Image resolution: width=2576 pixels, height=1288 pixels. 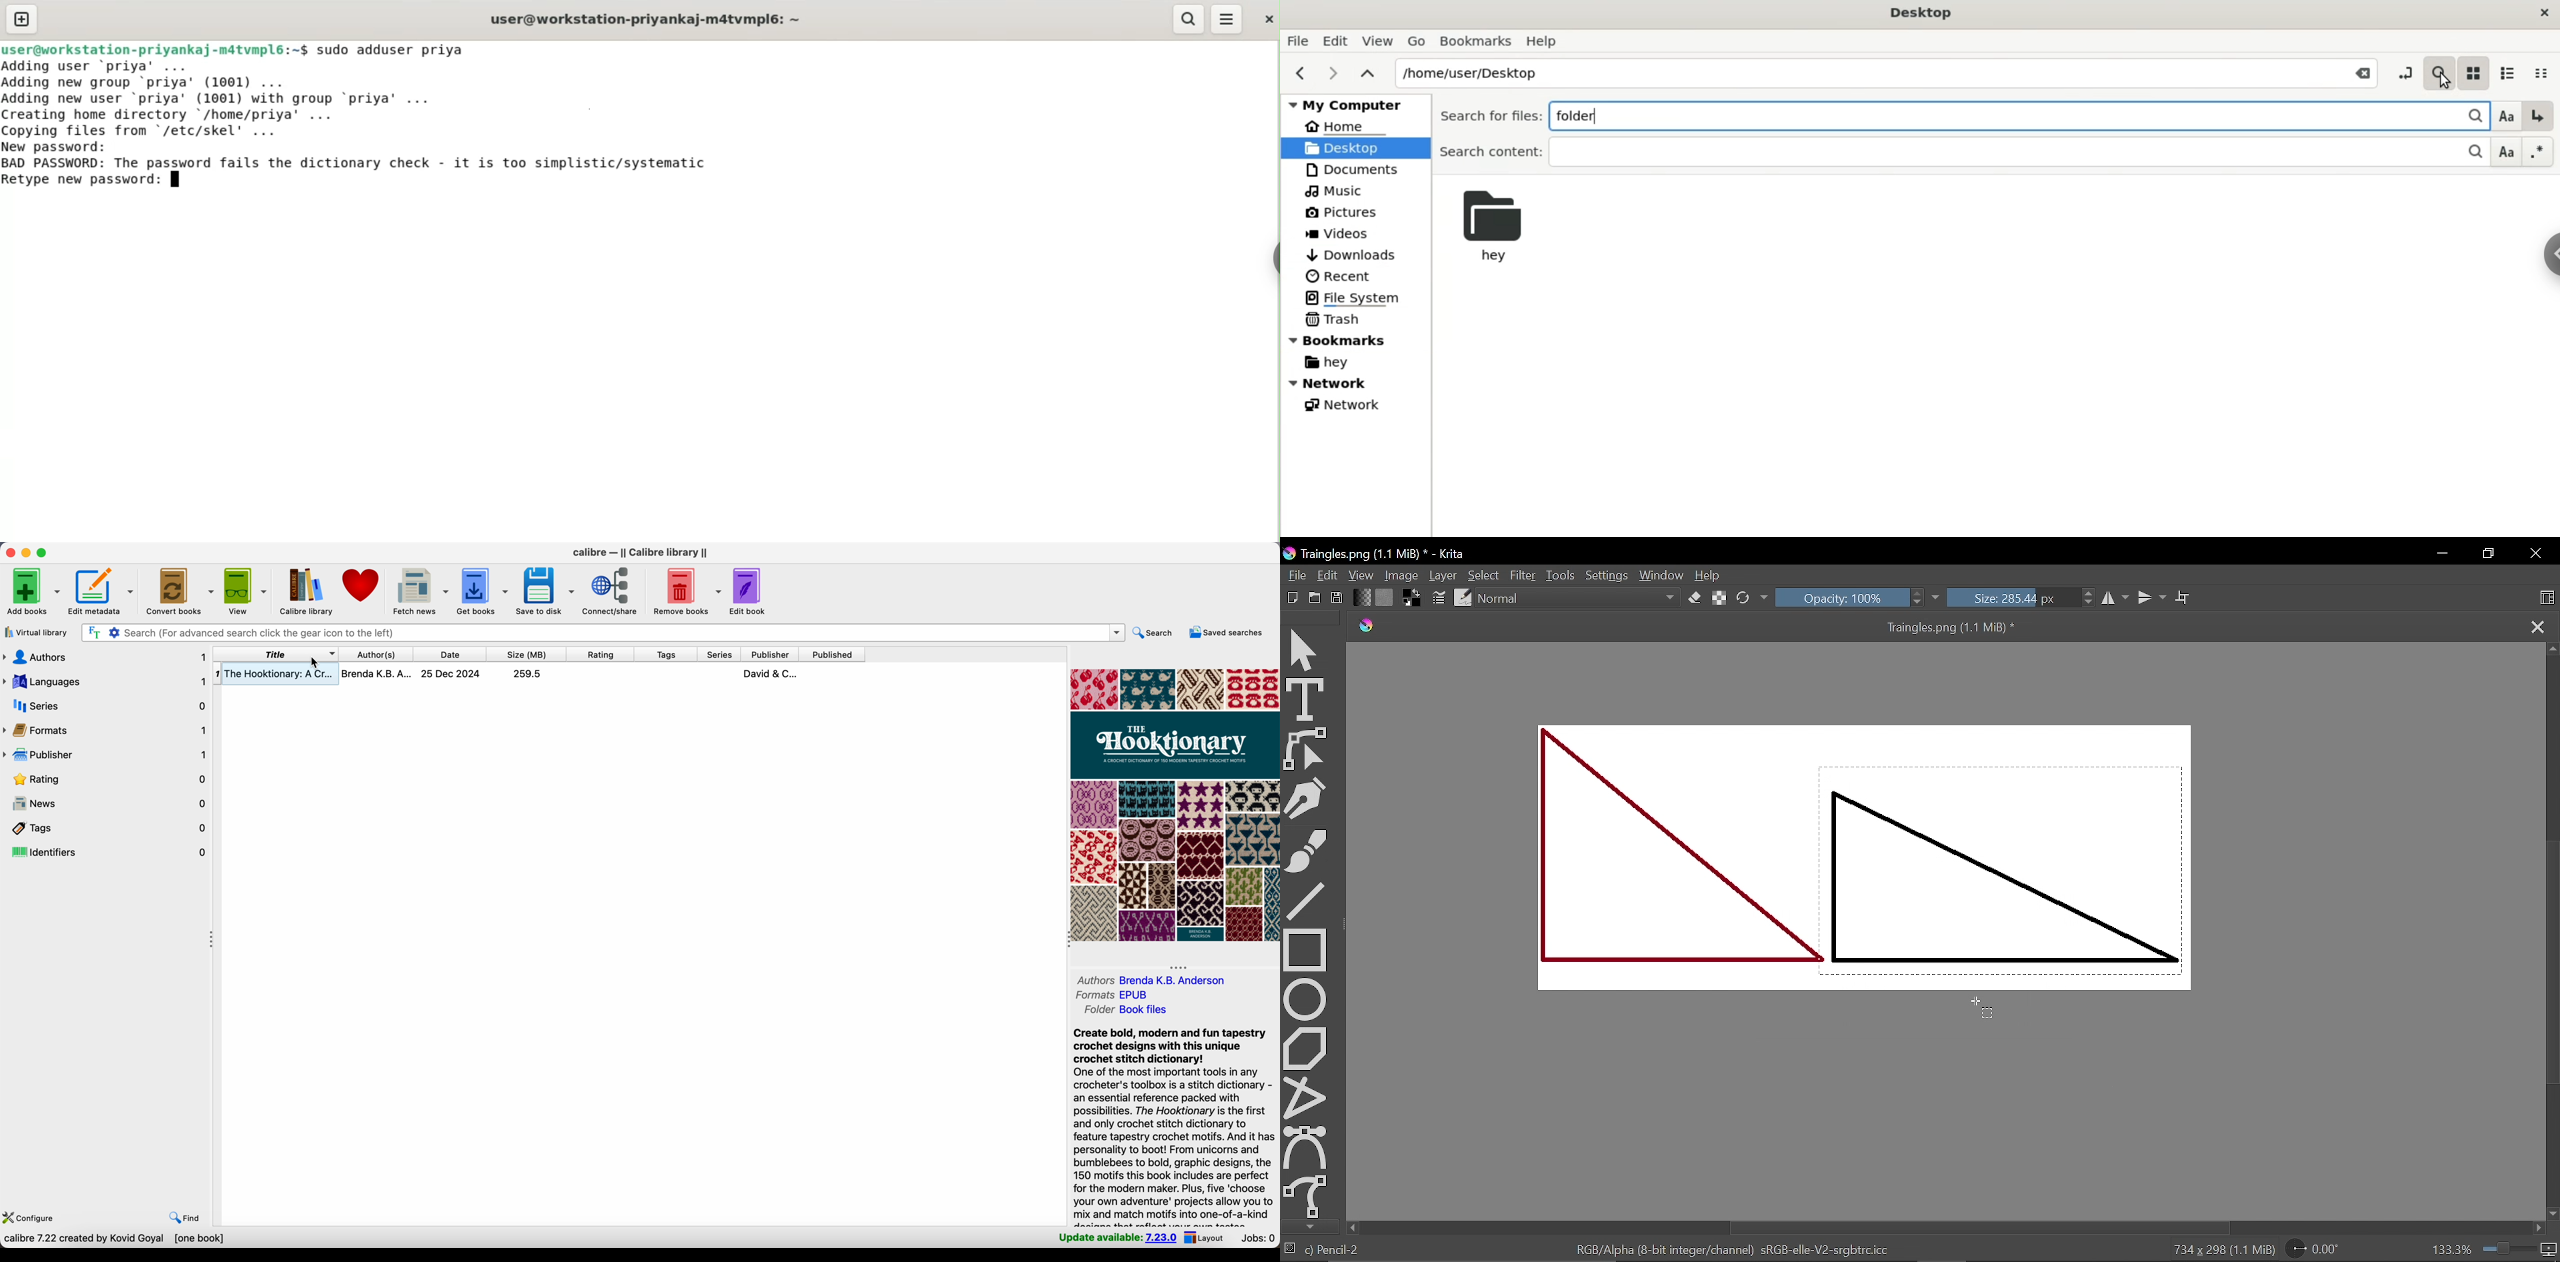 What do you see at coordinates (1206, 1238) in the screenshot?
I see `layout` at bounding box center [1206, 1238].